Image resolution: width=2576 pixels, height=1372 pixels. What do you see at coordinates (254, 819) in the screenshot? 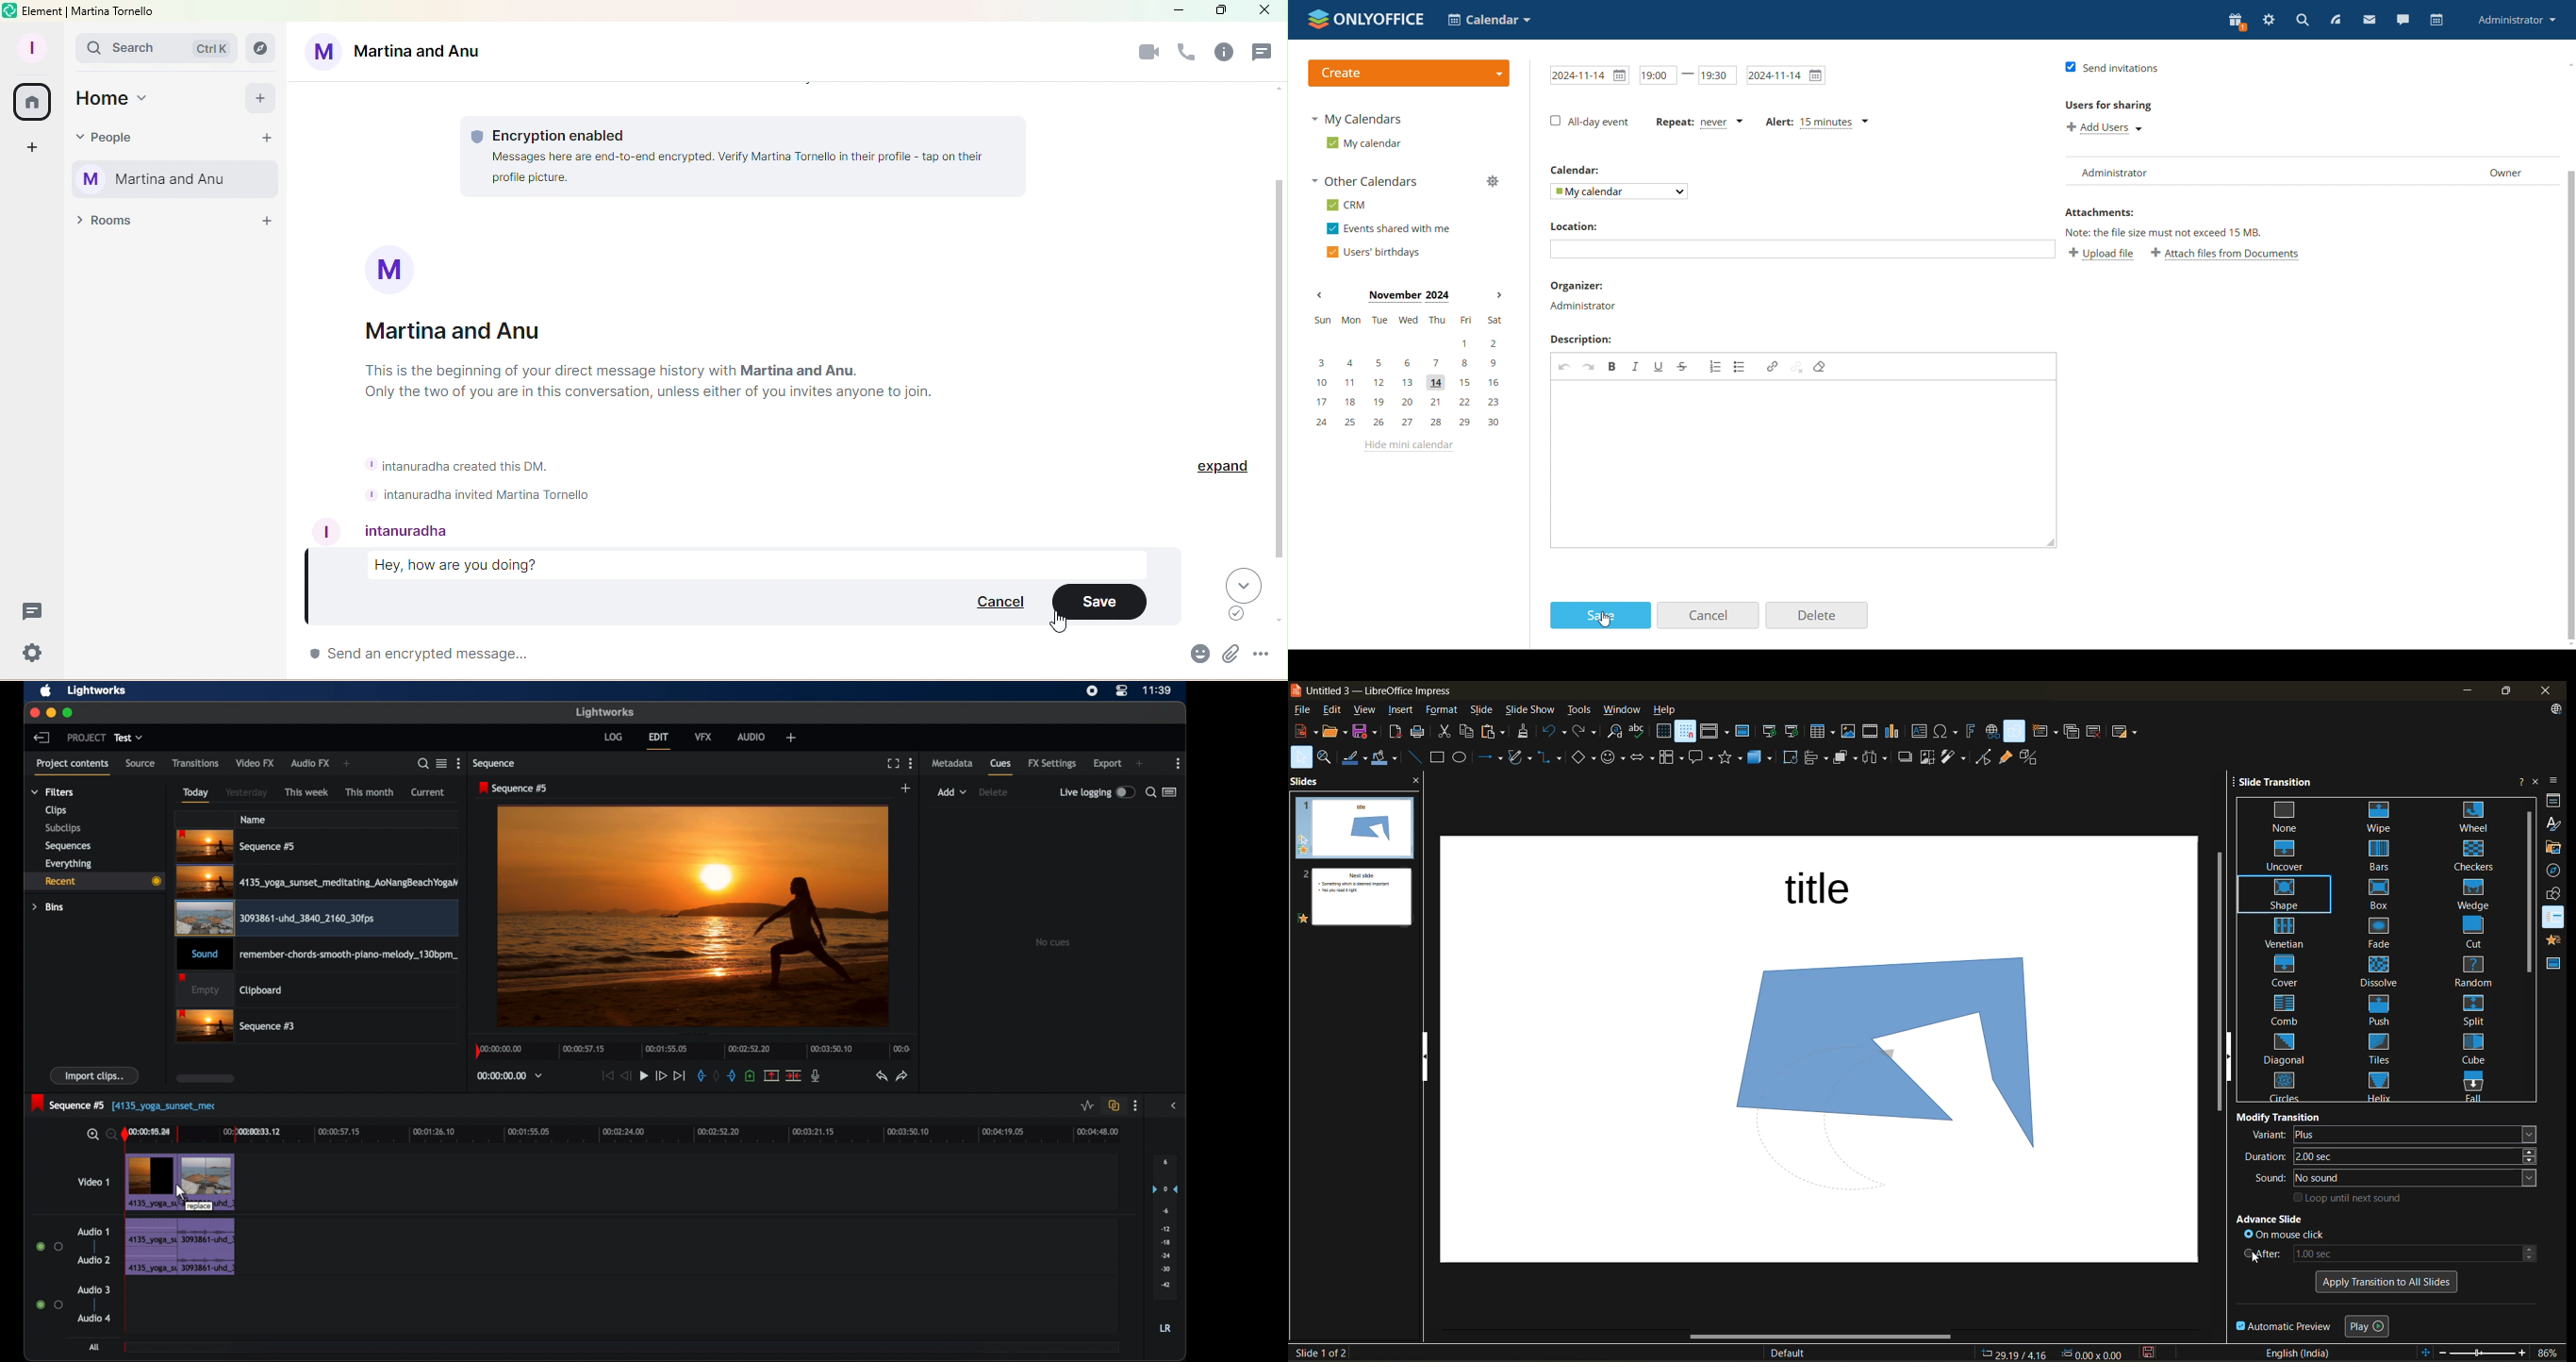
I see `name` at bounding box center [254, 819].